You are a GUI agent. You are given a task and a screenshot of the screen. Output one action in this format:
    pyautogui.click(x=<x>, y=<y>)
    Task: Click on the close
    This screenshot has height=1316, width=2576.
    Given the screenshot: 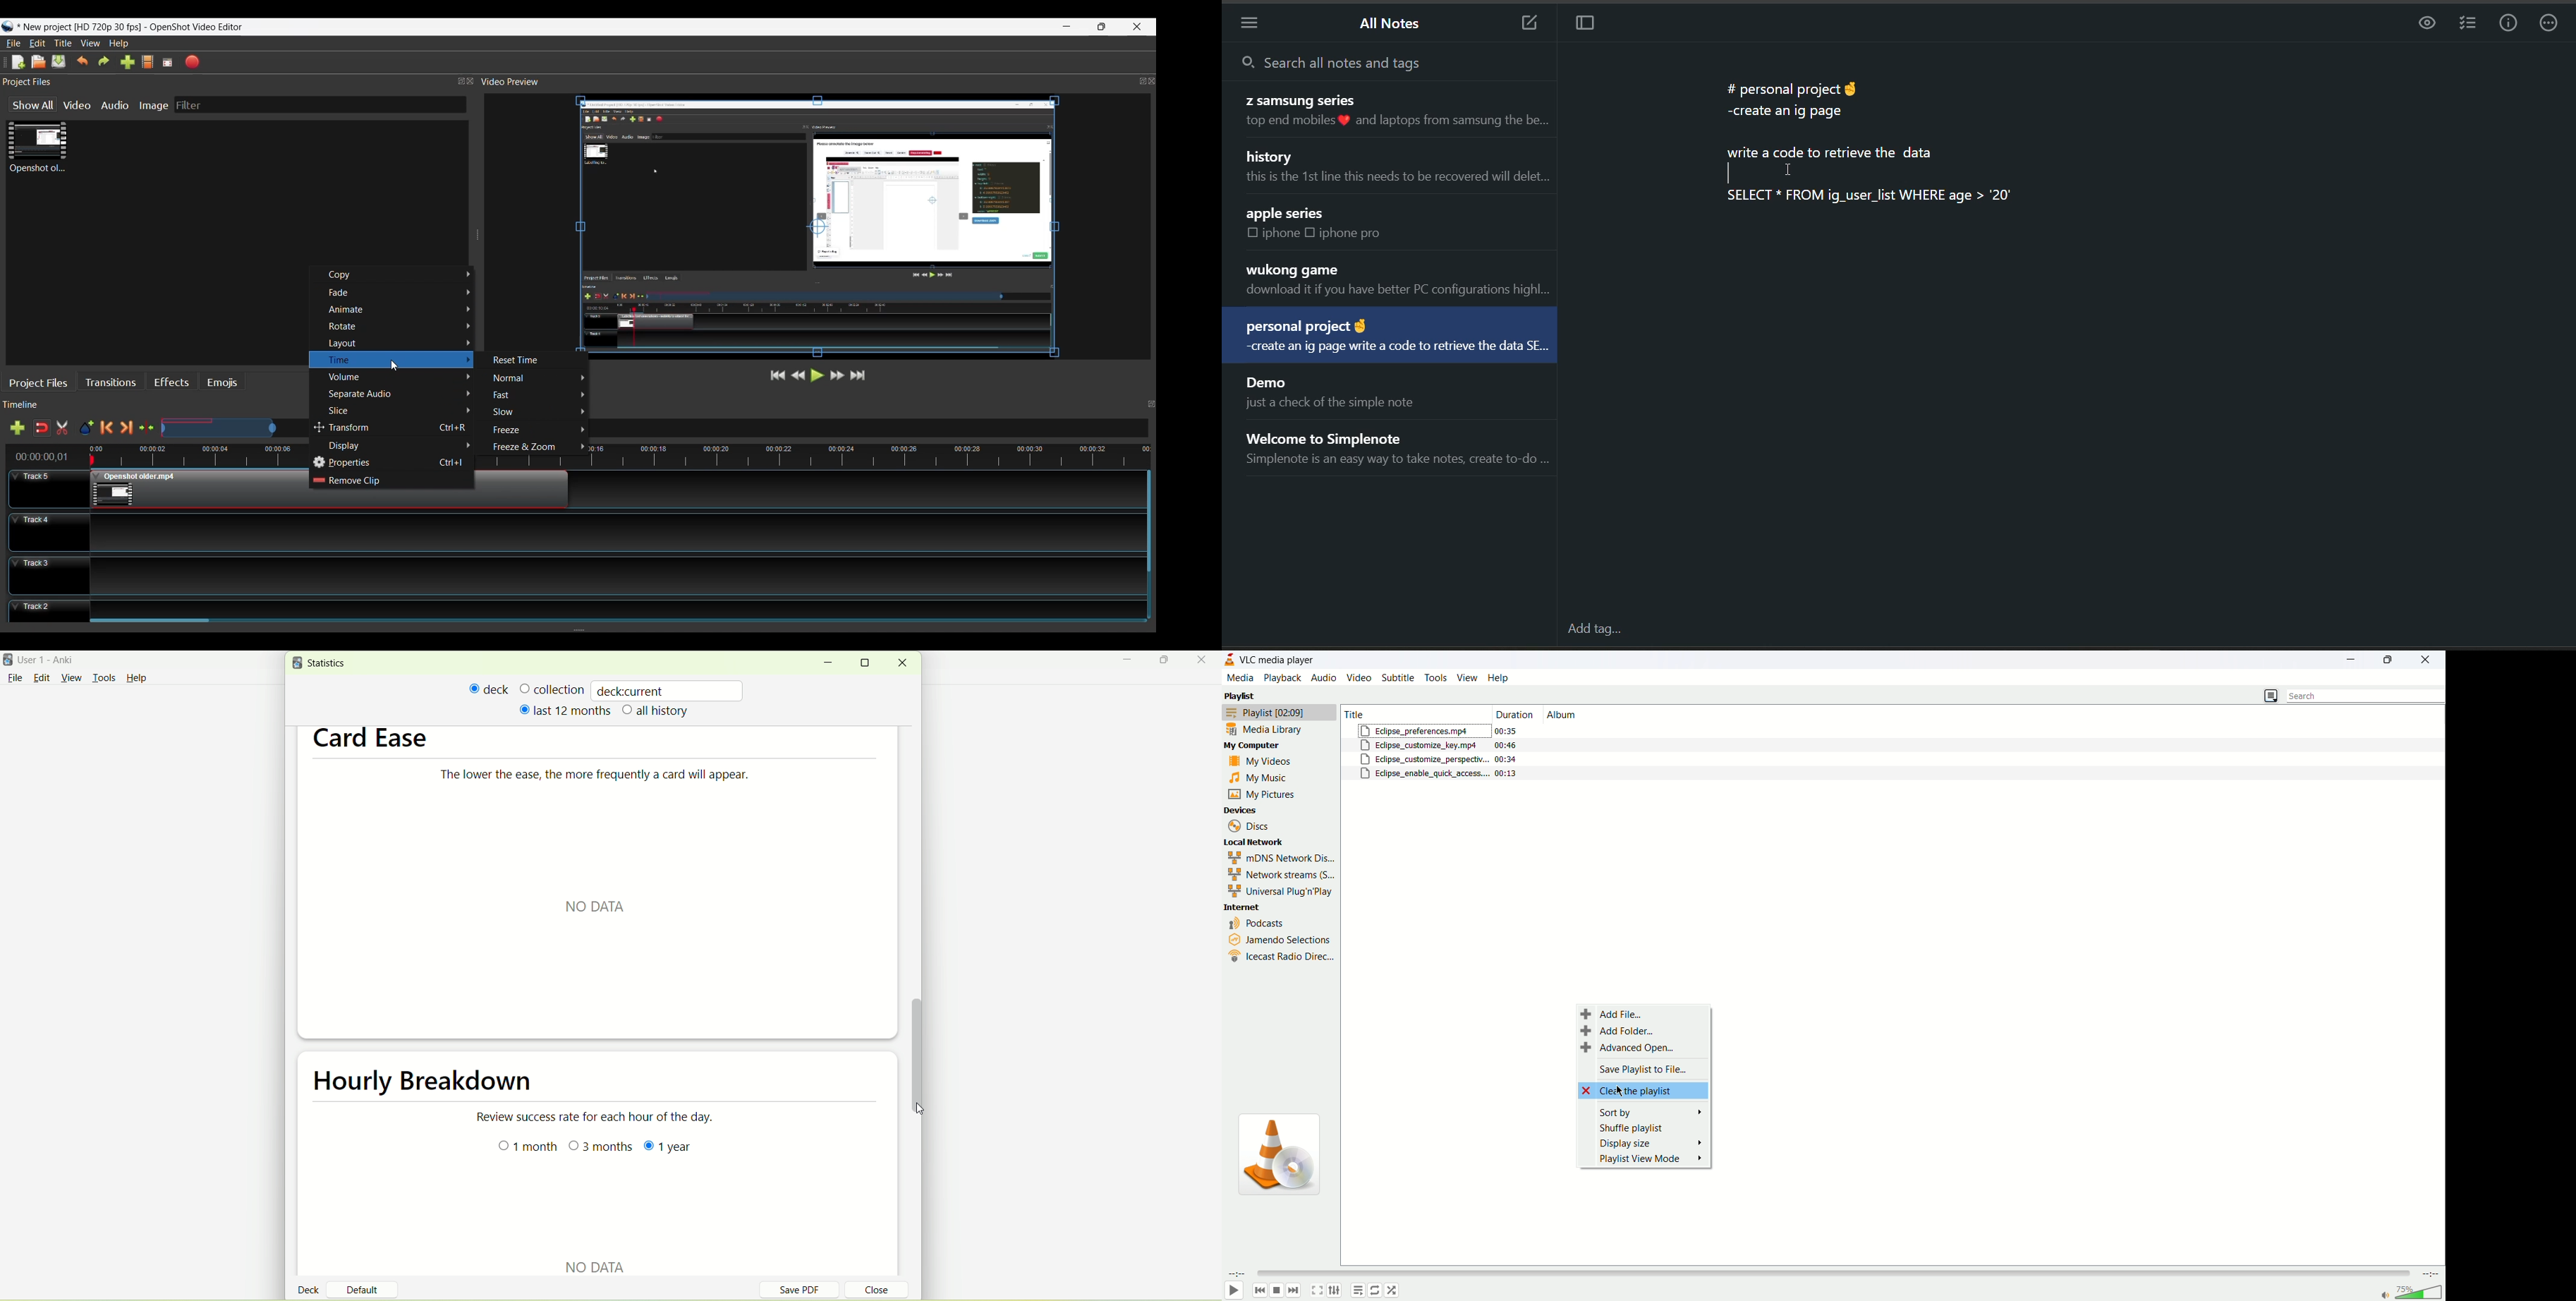 What is the action you would take?
    pyautogui.click(x=902, y=663)
    